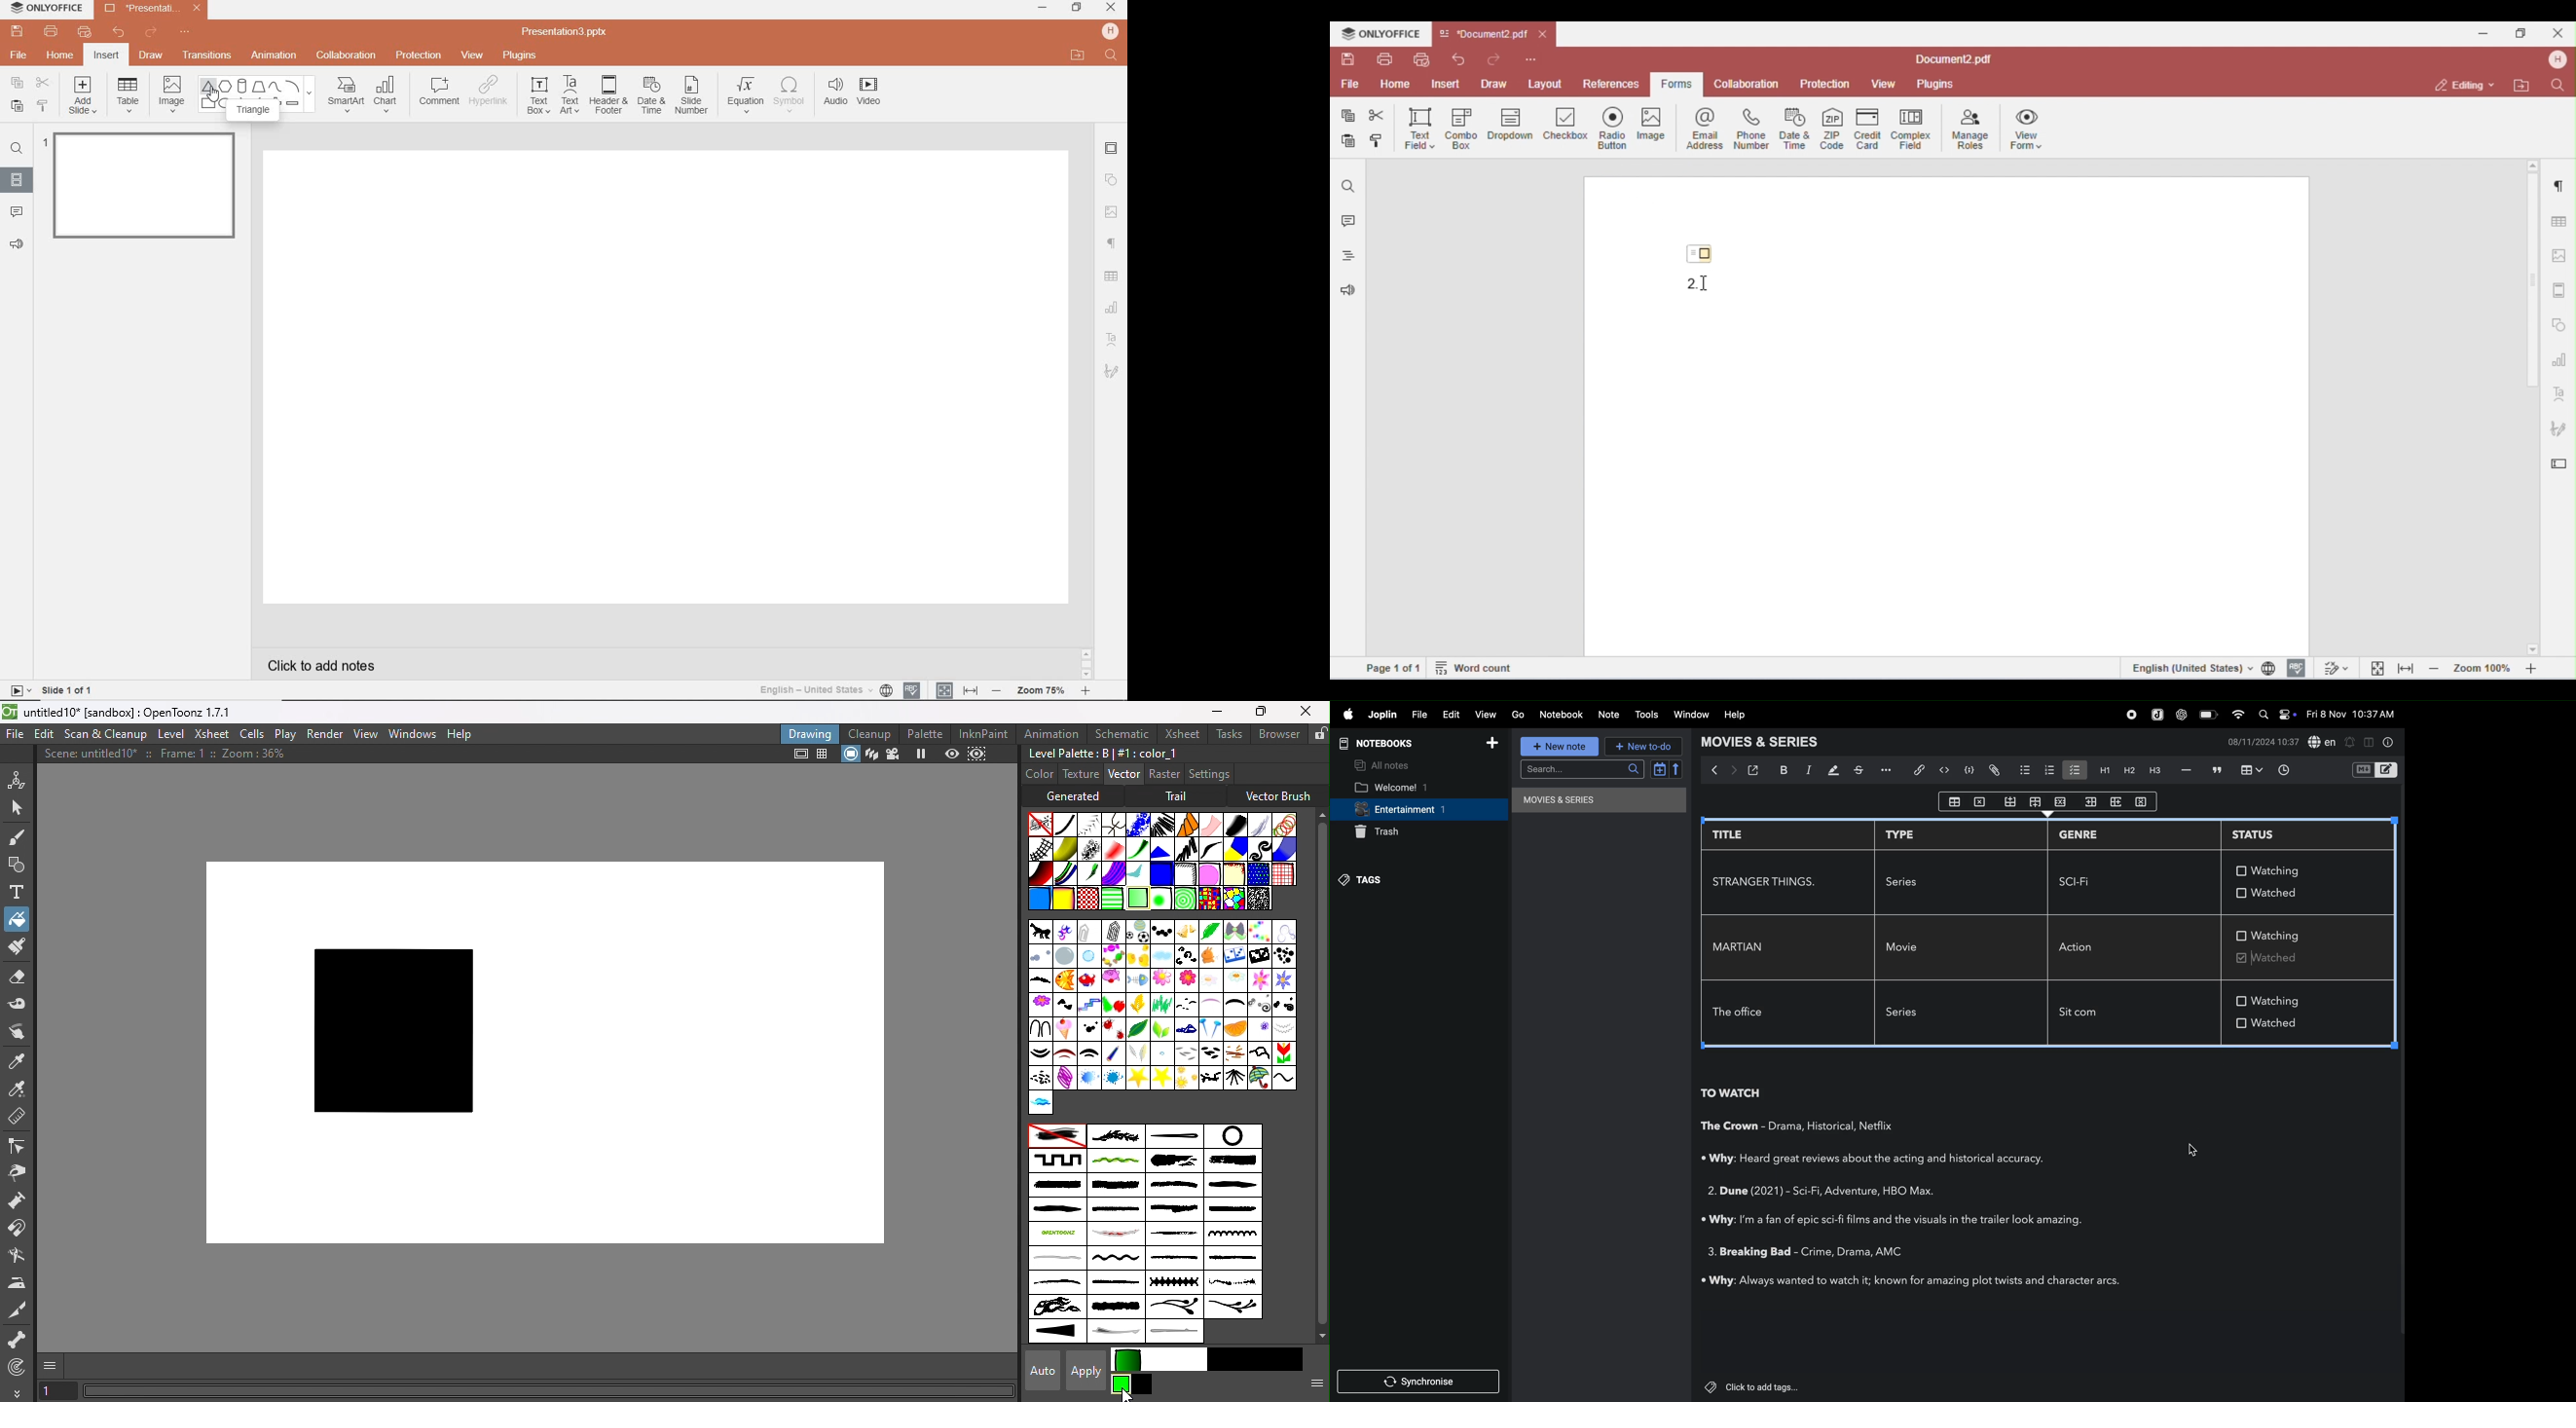 Image resolution: width=2576 pixels, height=1428 pixels. Describe the element at coordinates (1739, 835) in the screenshot. I see `title` at that location.